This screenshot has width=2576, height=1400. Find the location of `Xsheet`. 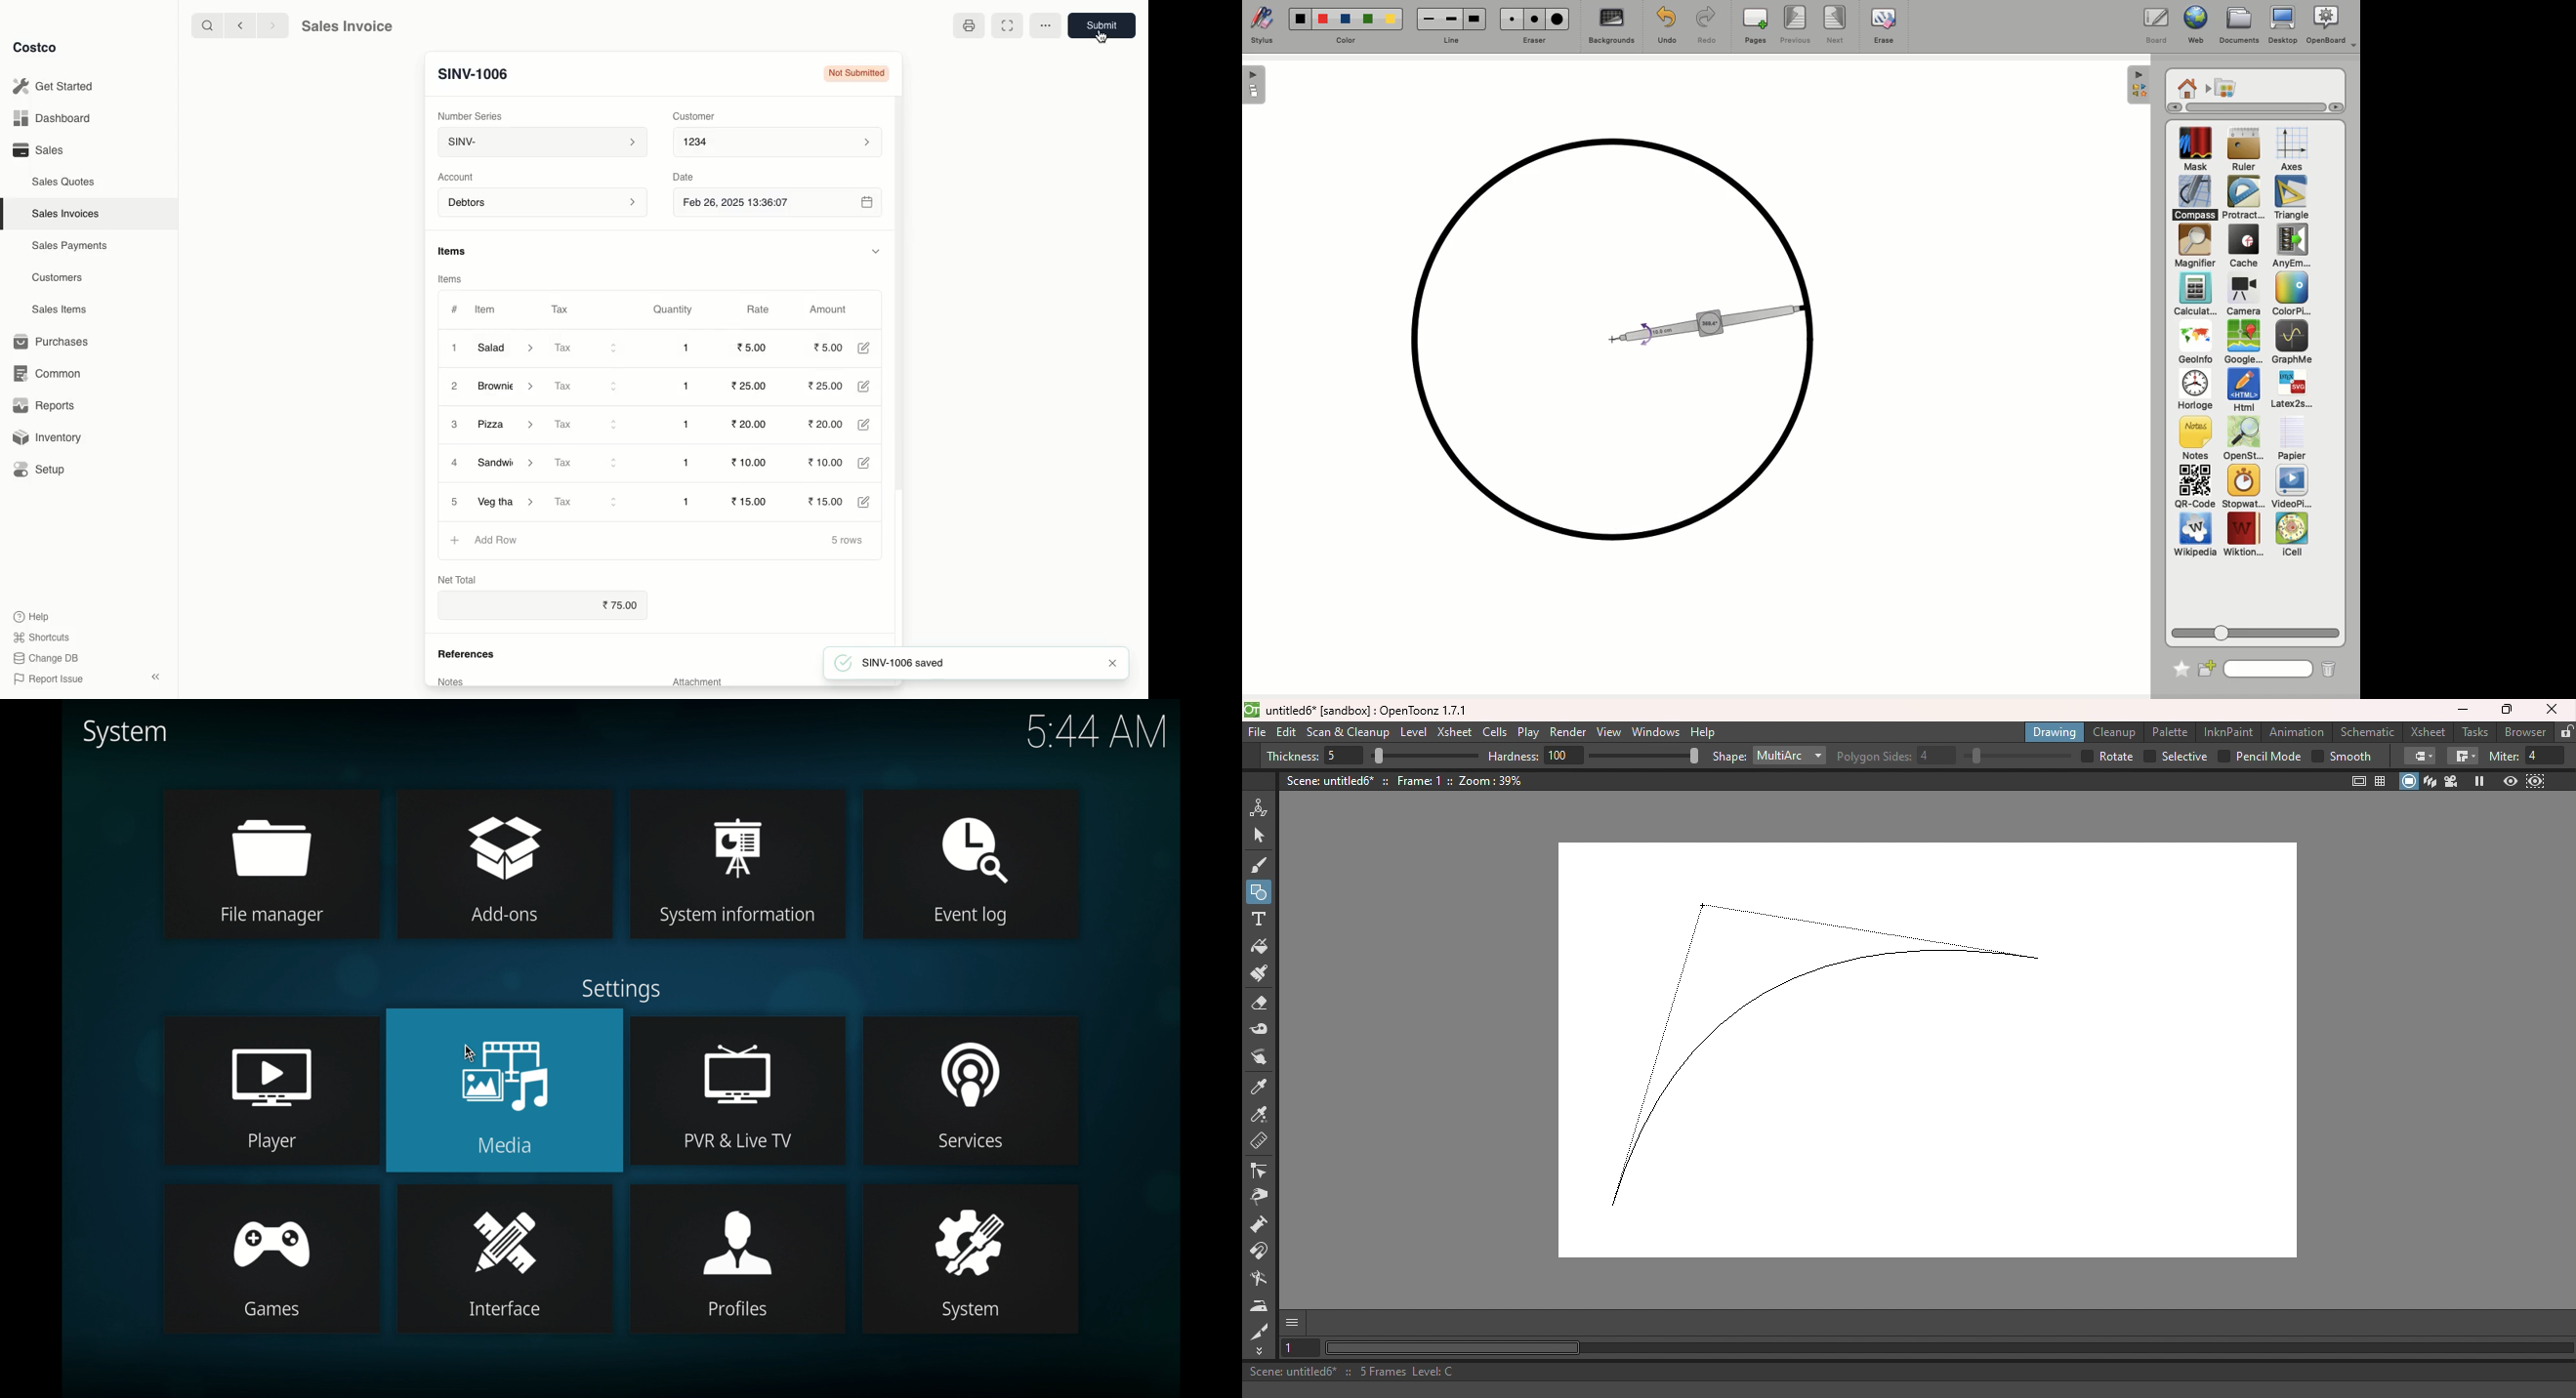

Xsheet is located at coordinates (1453, 732).